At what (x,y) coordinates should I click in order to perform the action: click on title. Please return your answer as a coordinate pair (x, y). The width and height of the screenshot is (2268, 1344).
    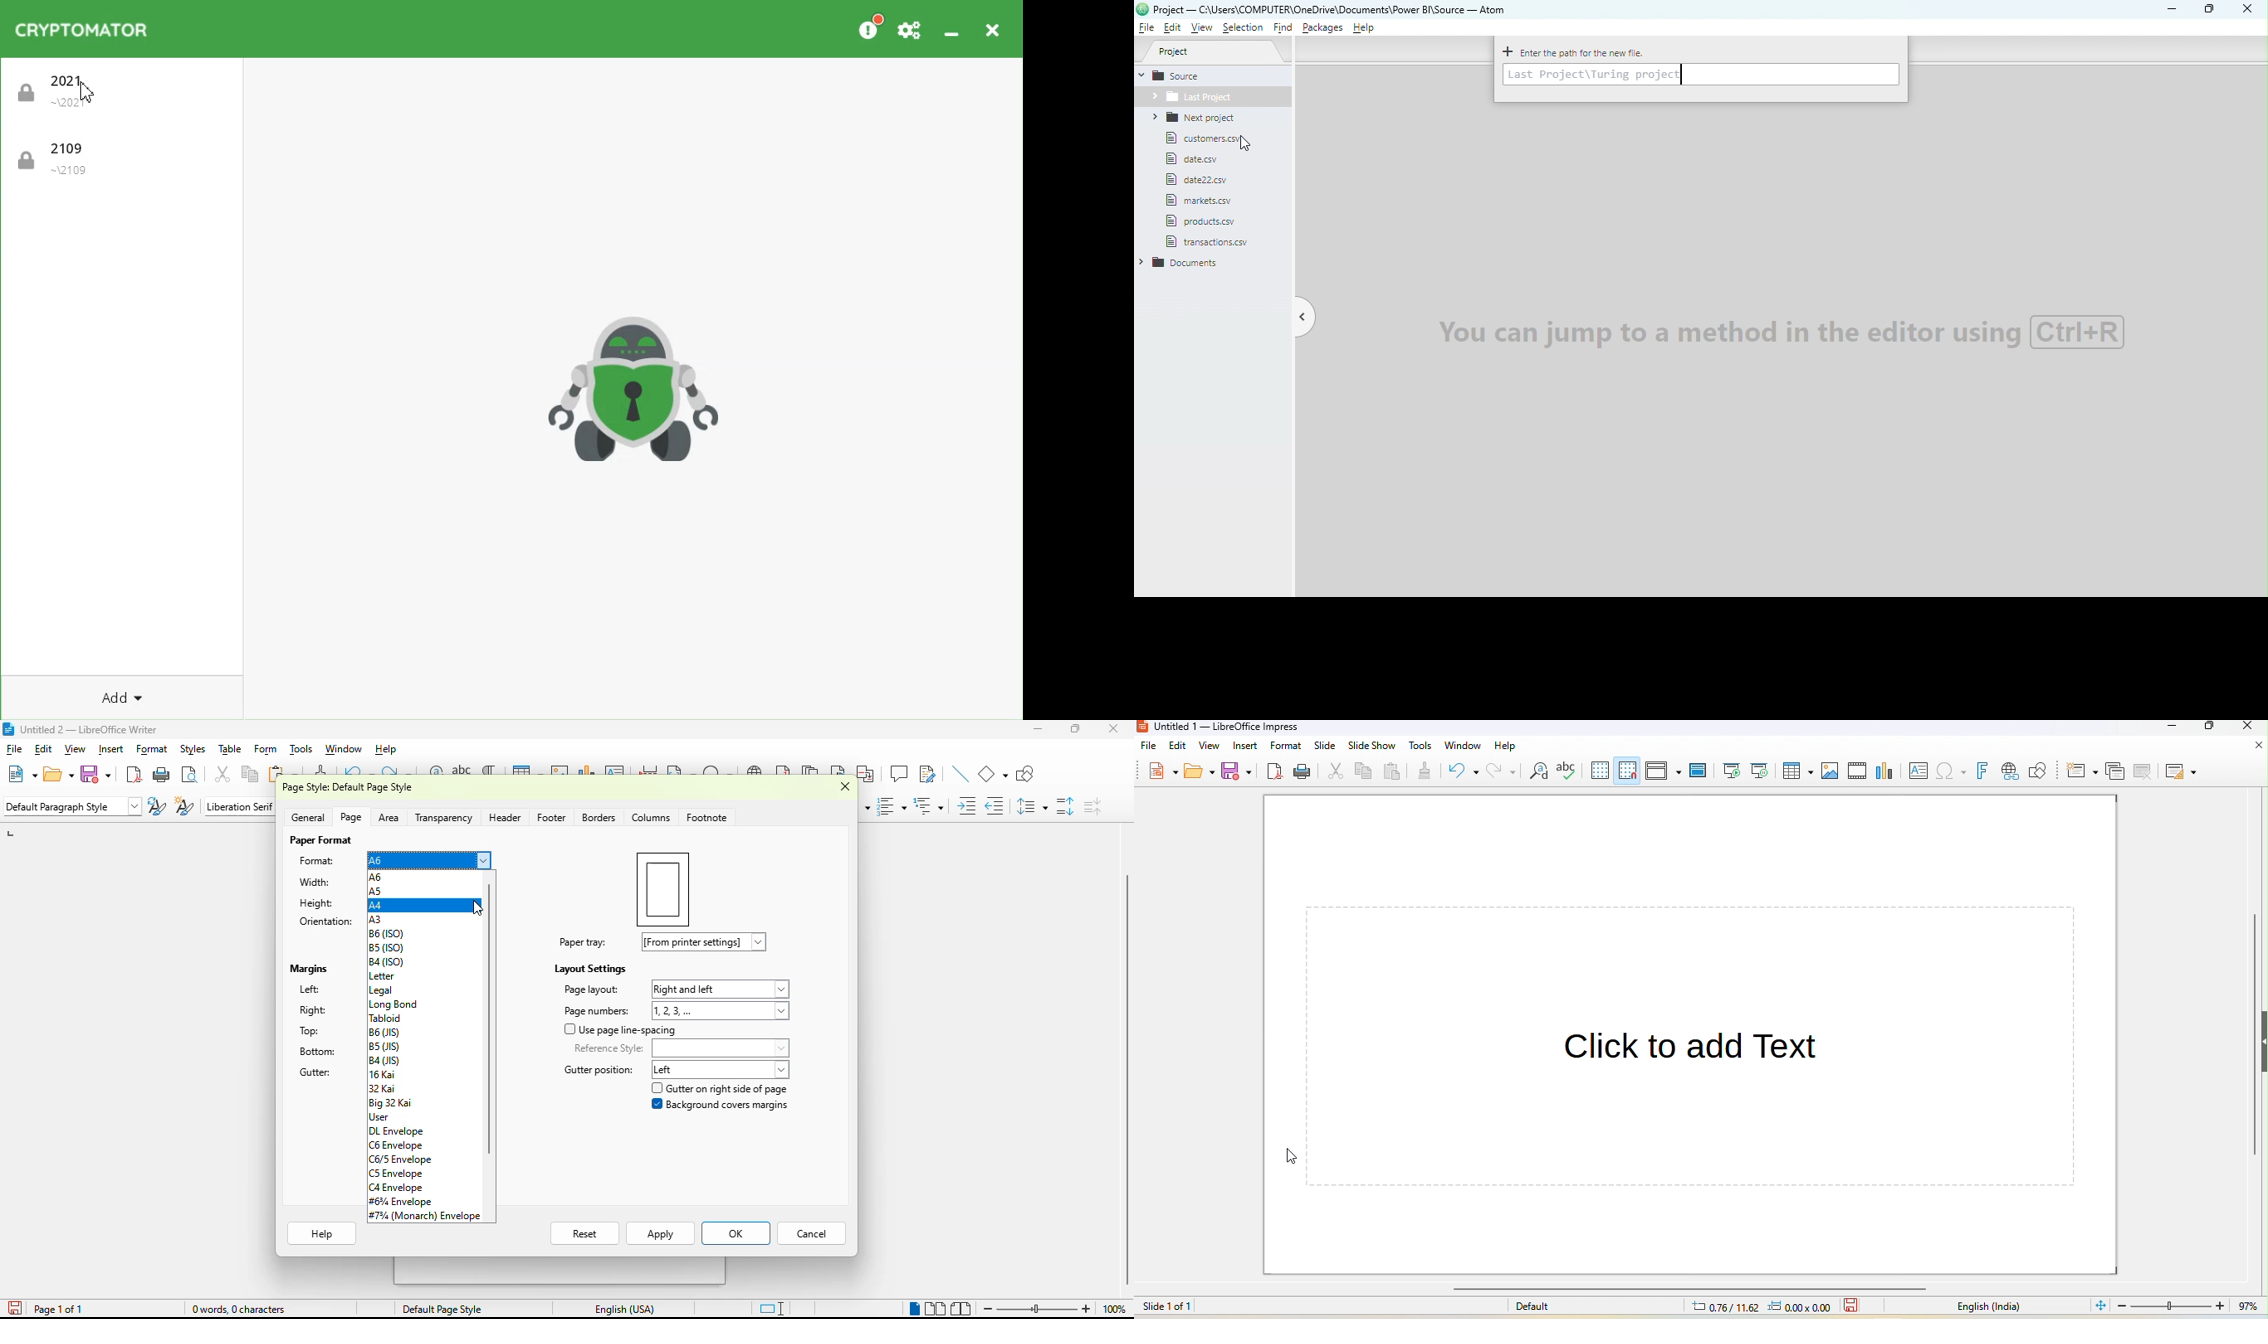
    Looking at the image, I should click on (89, 729).